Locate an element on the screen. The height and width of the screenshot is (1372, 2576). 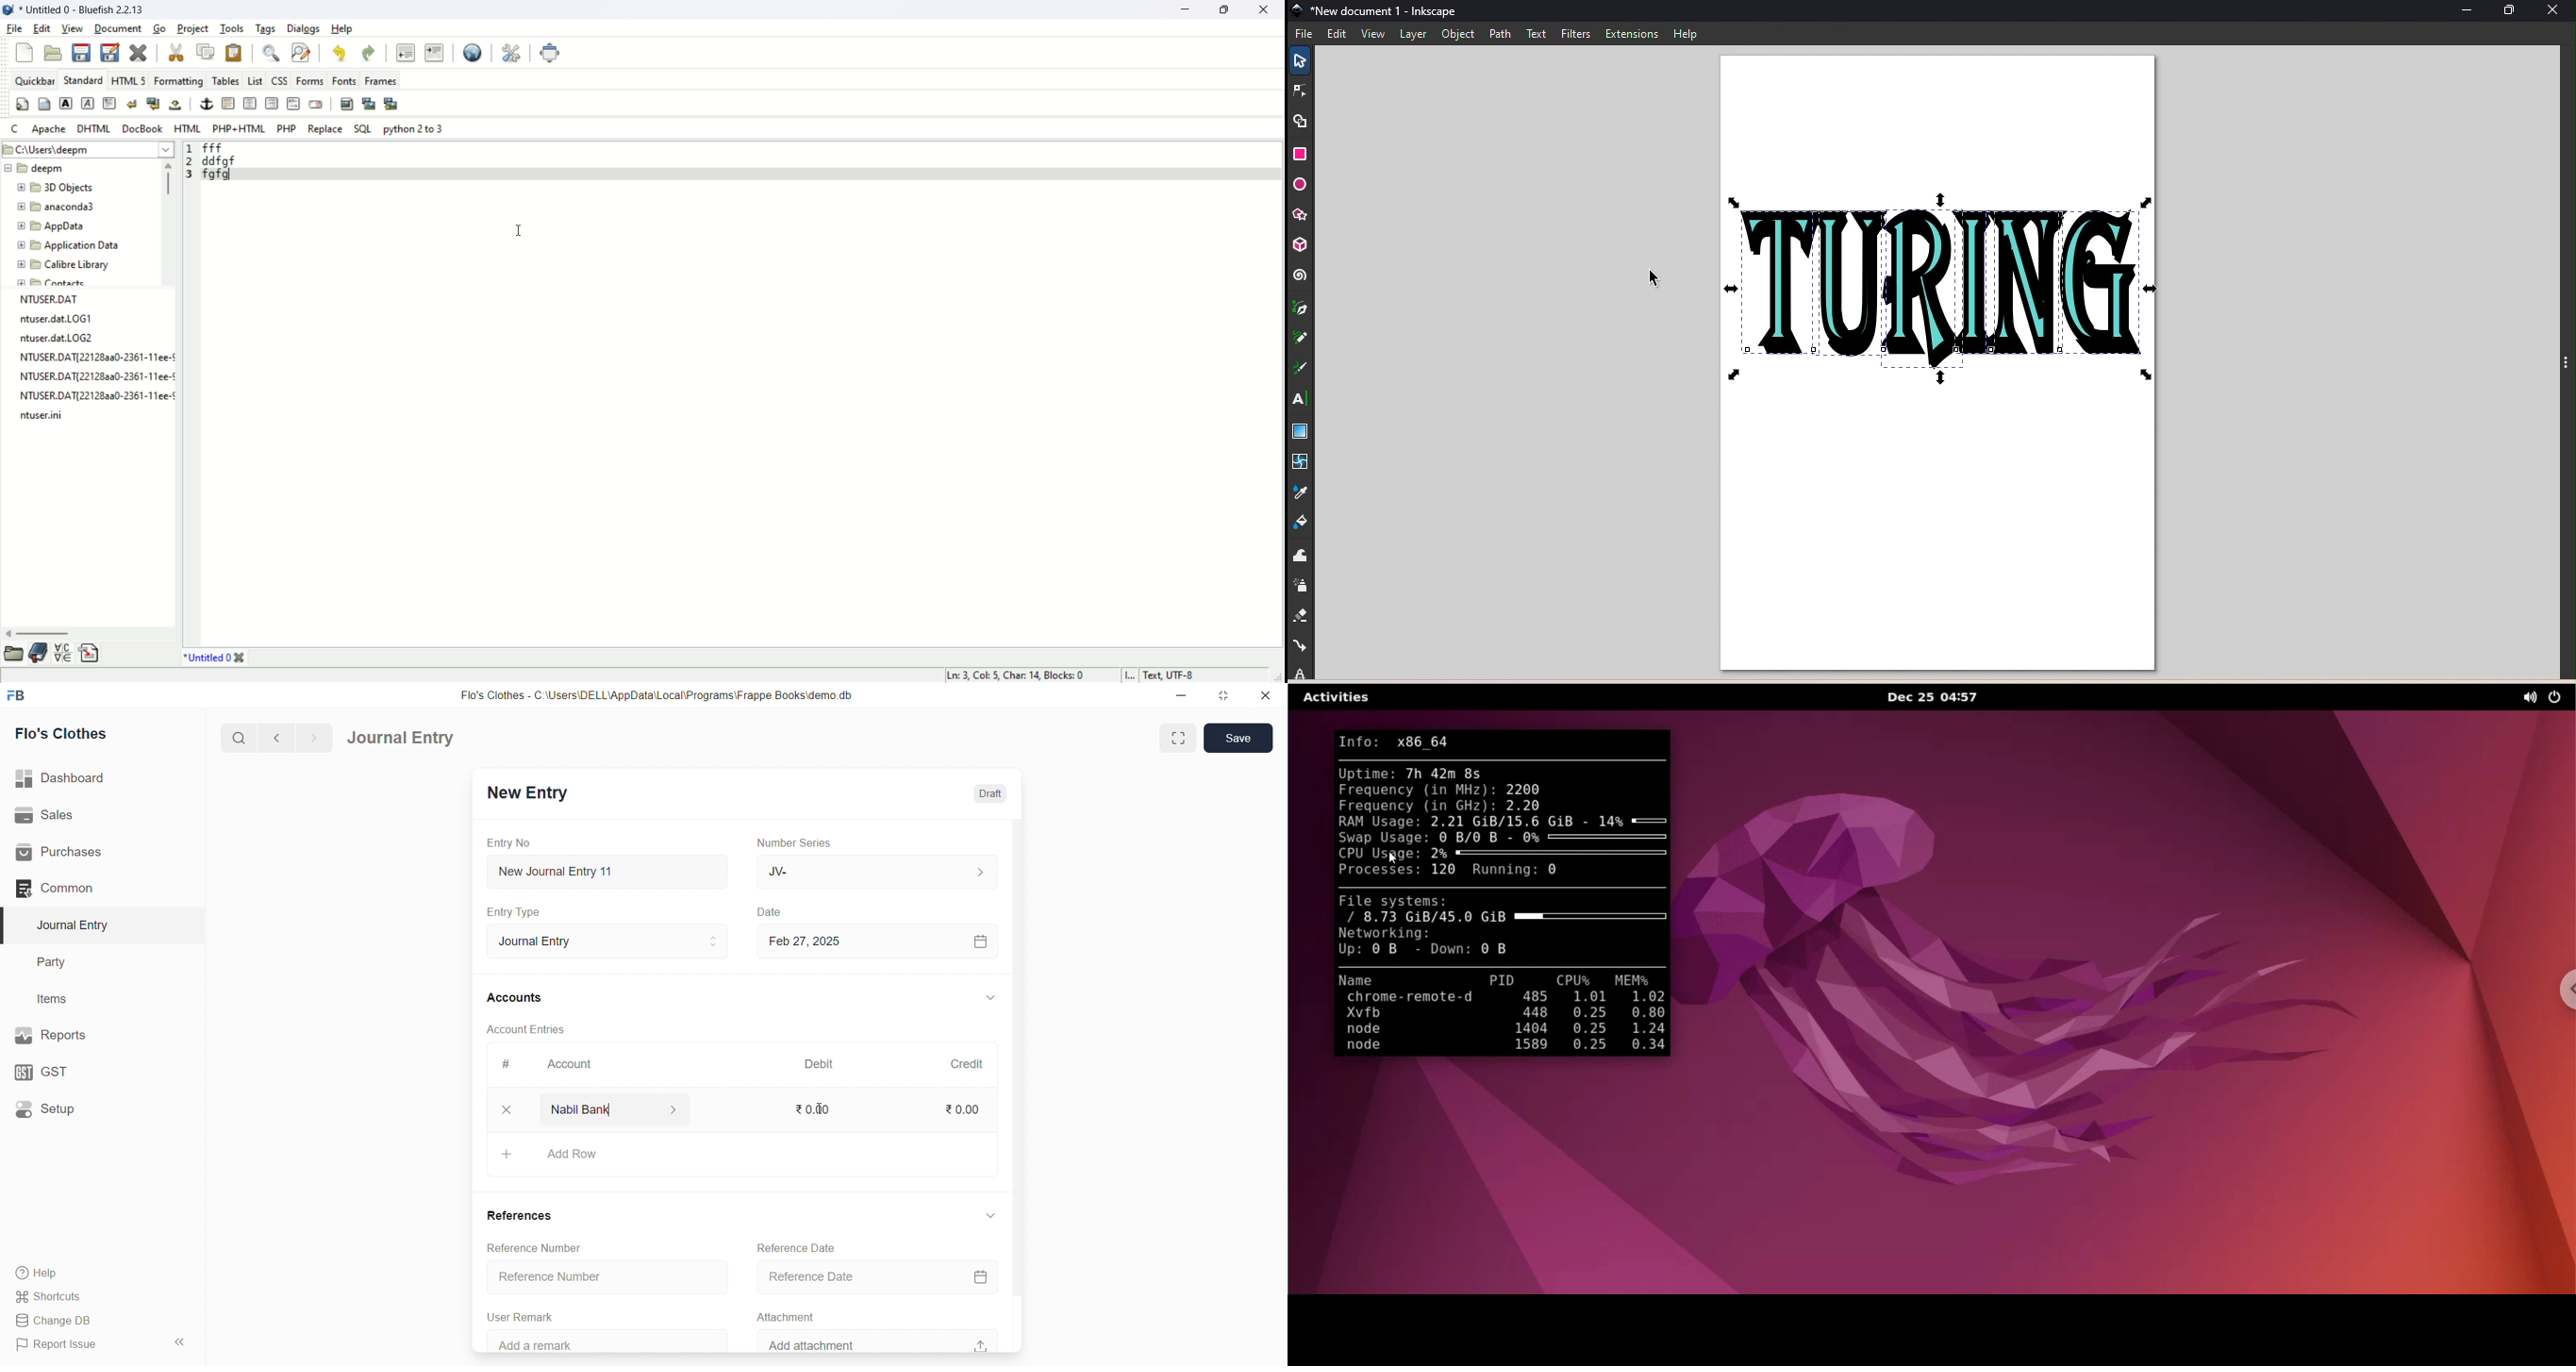
application Data is located at coordinates (65, 246).